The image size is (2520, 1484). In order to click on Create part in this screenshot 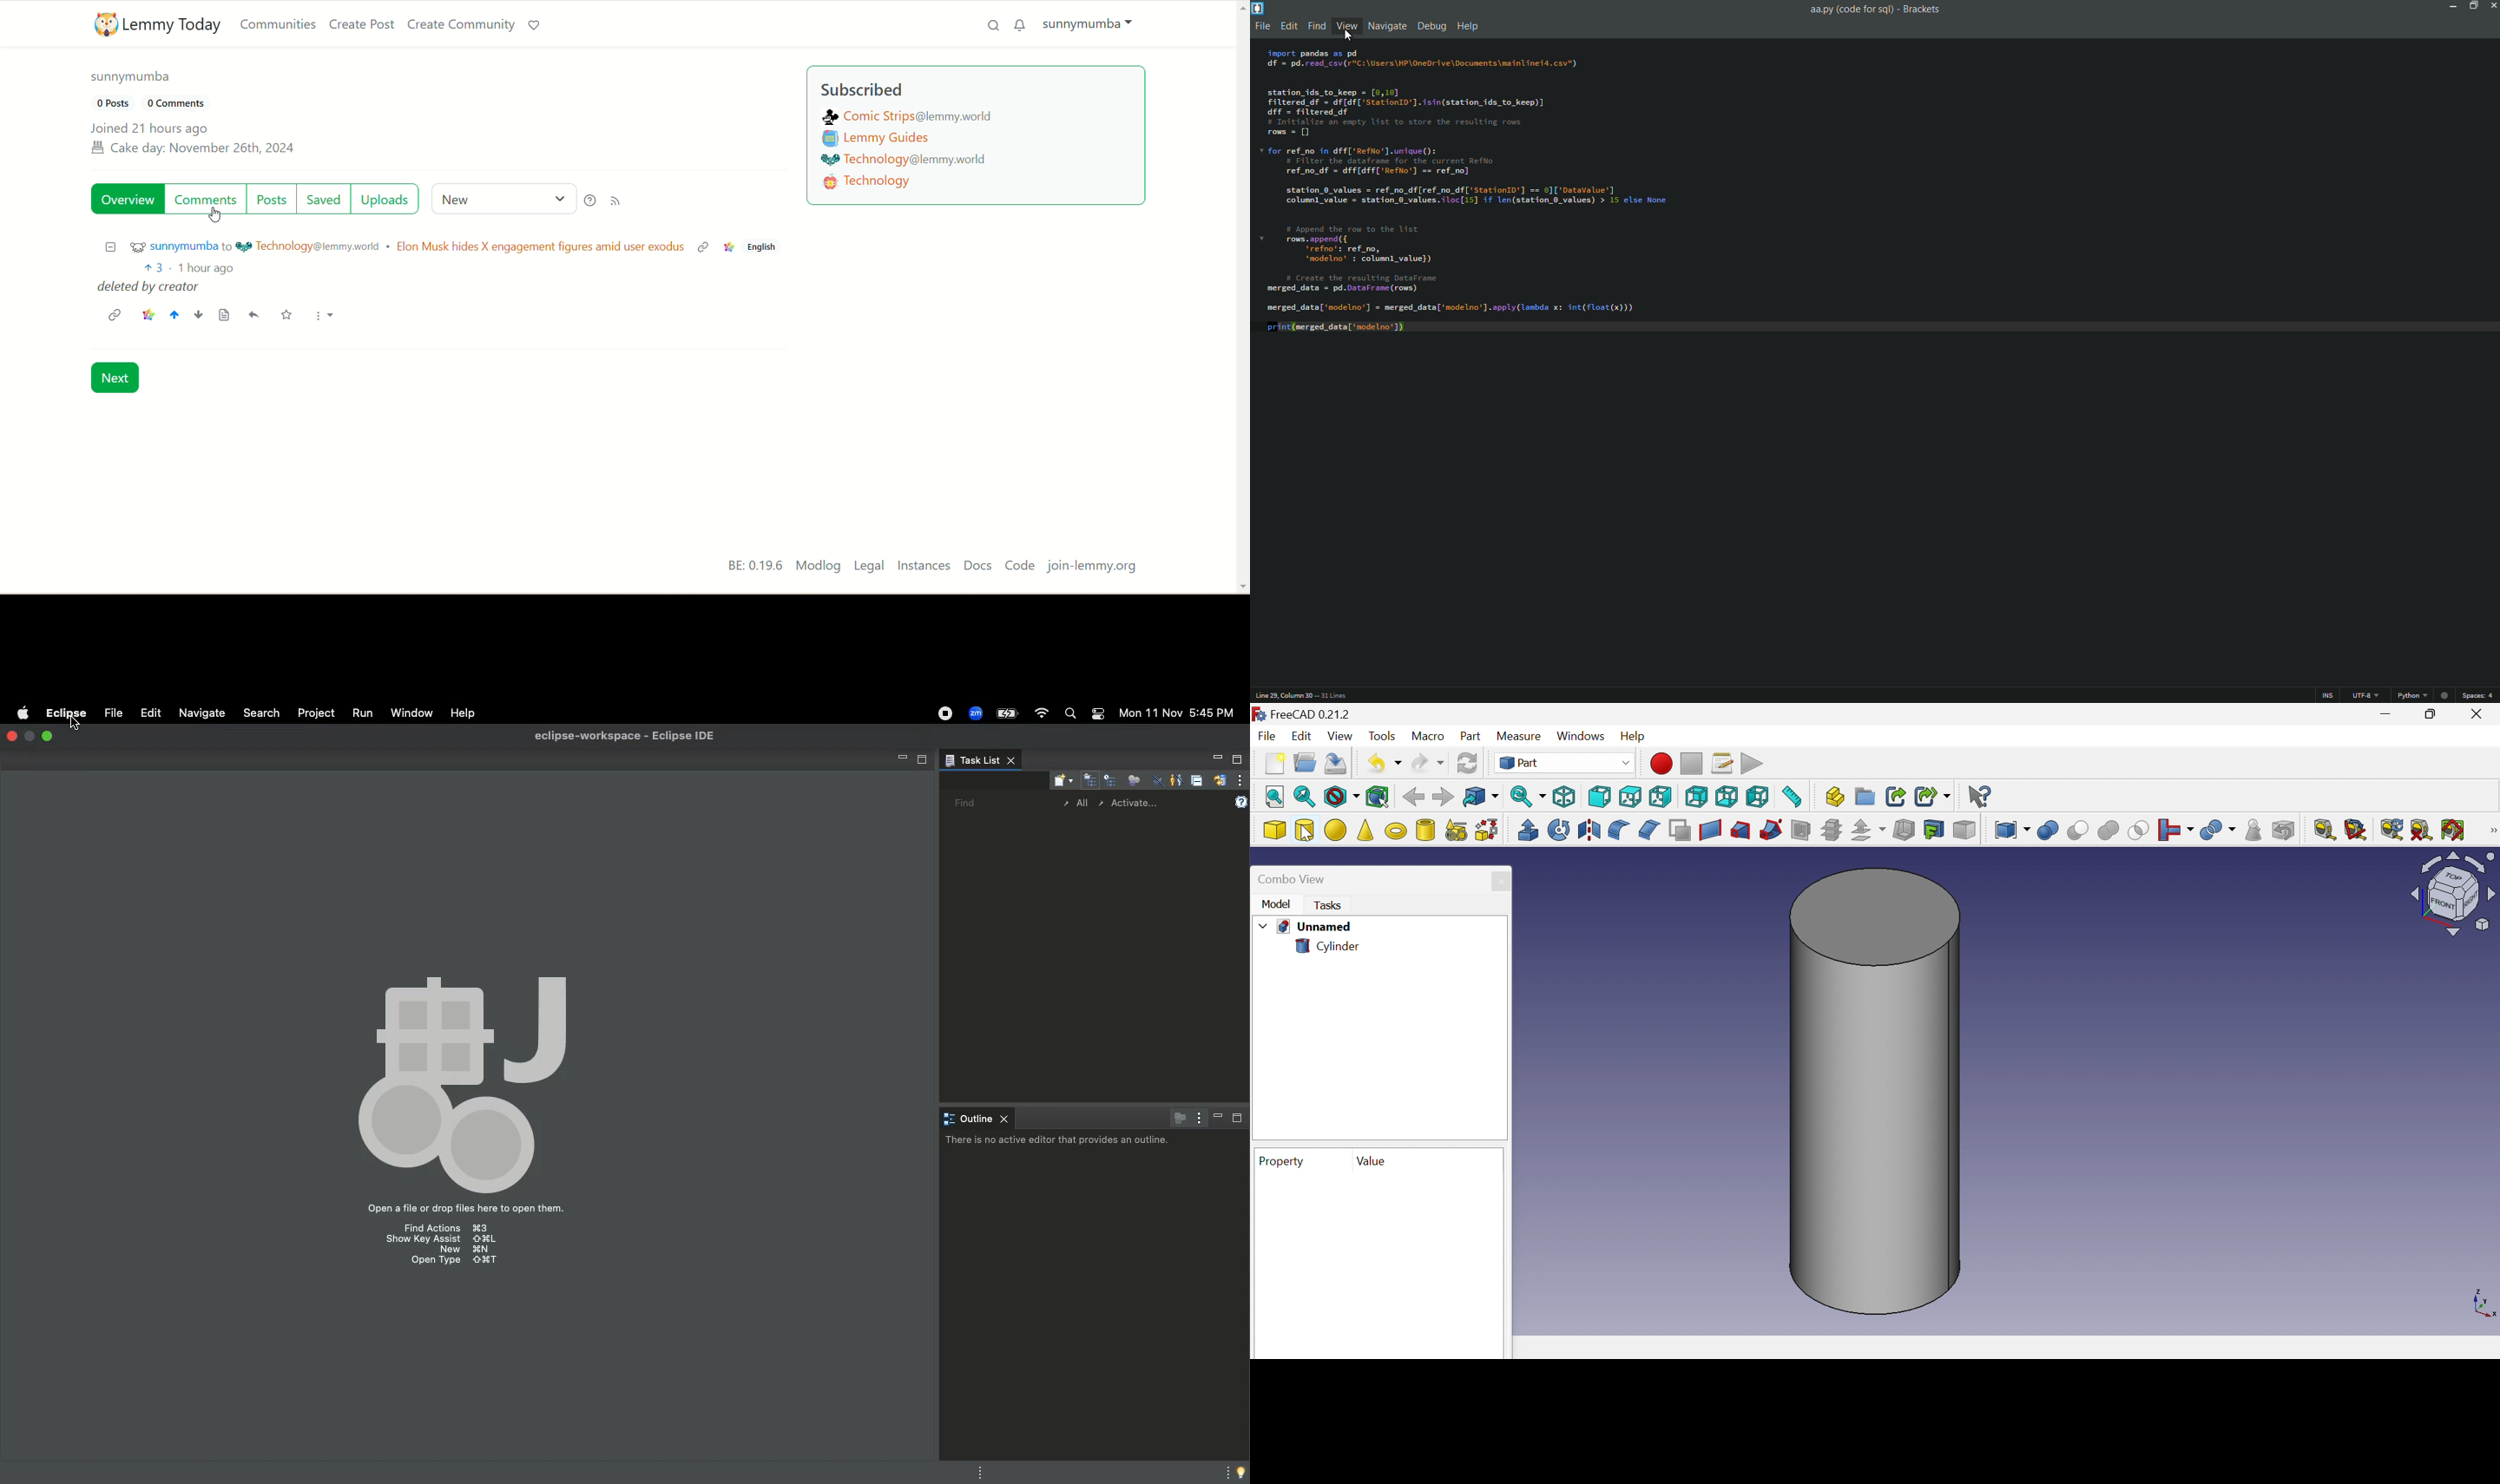, I will do `click(1835, 795)`.